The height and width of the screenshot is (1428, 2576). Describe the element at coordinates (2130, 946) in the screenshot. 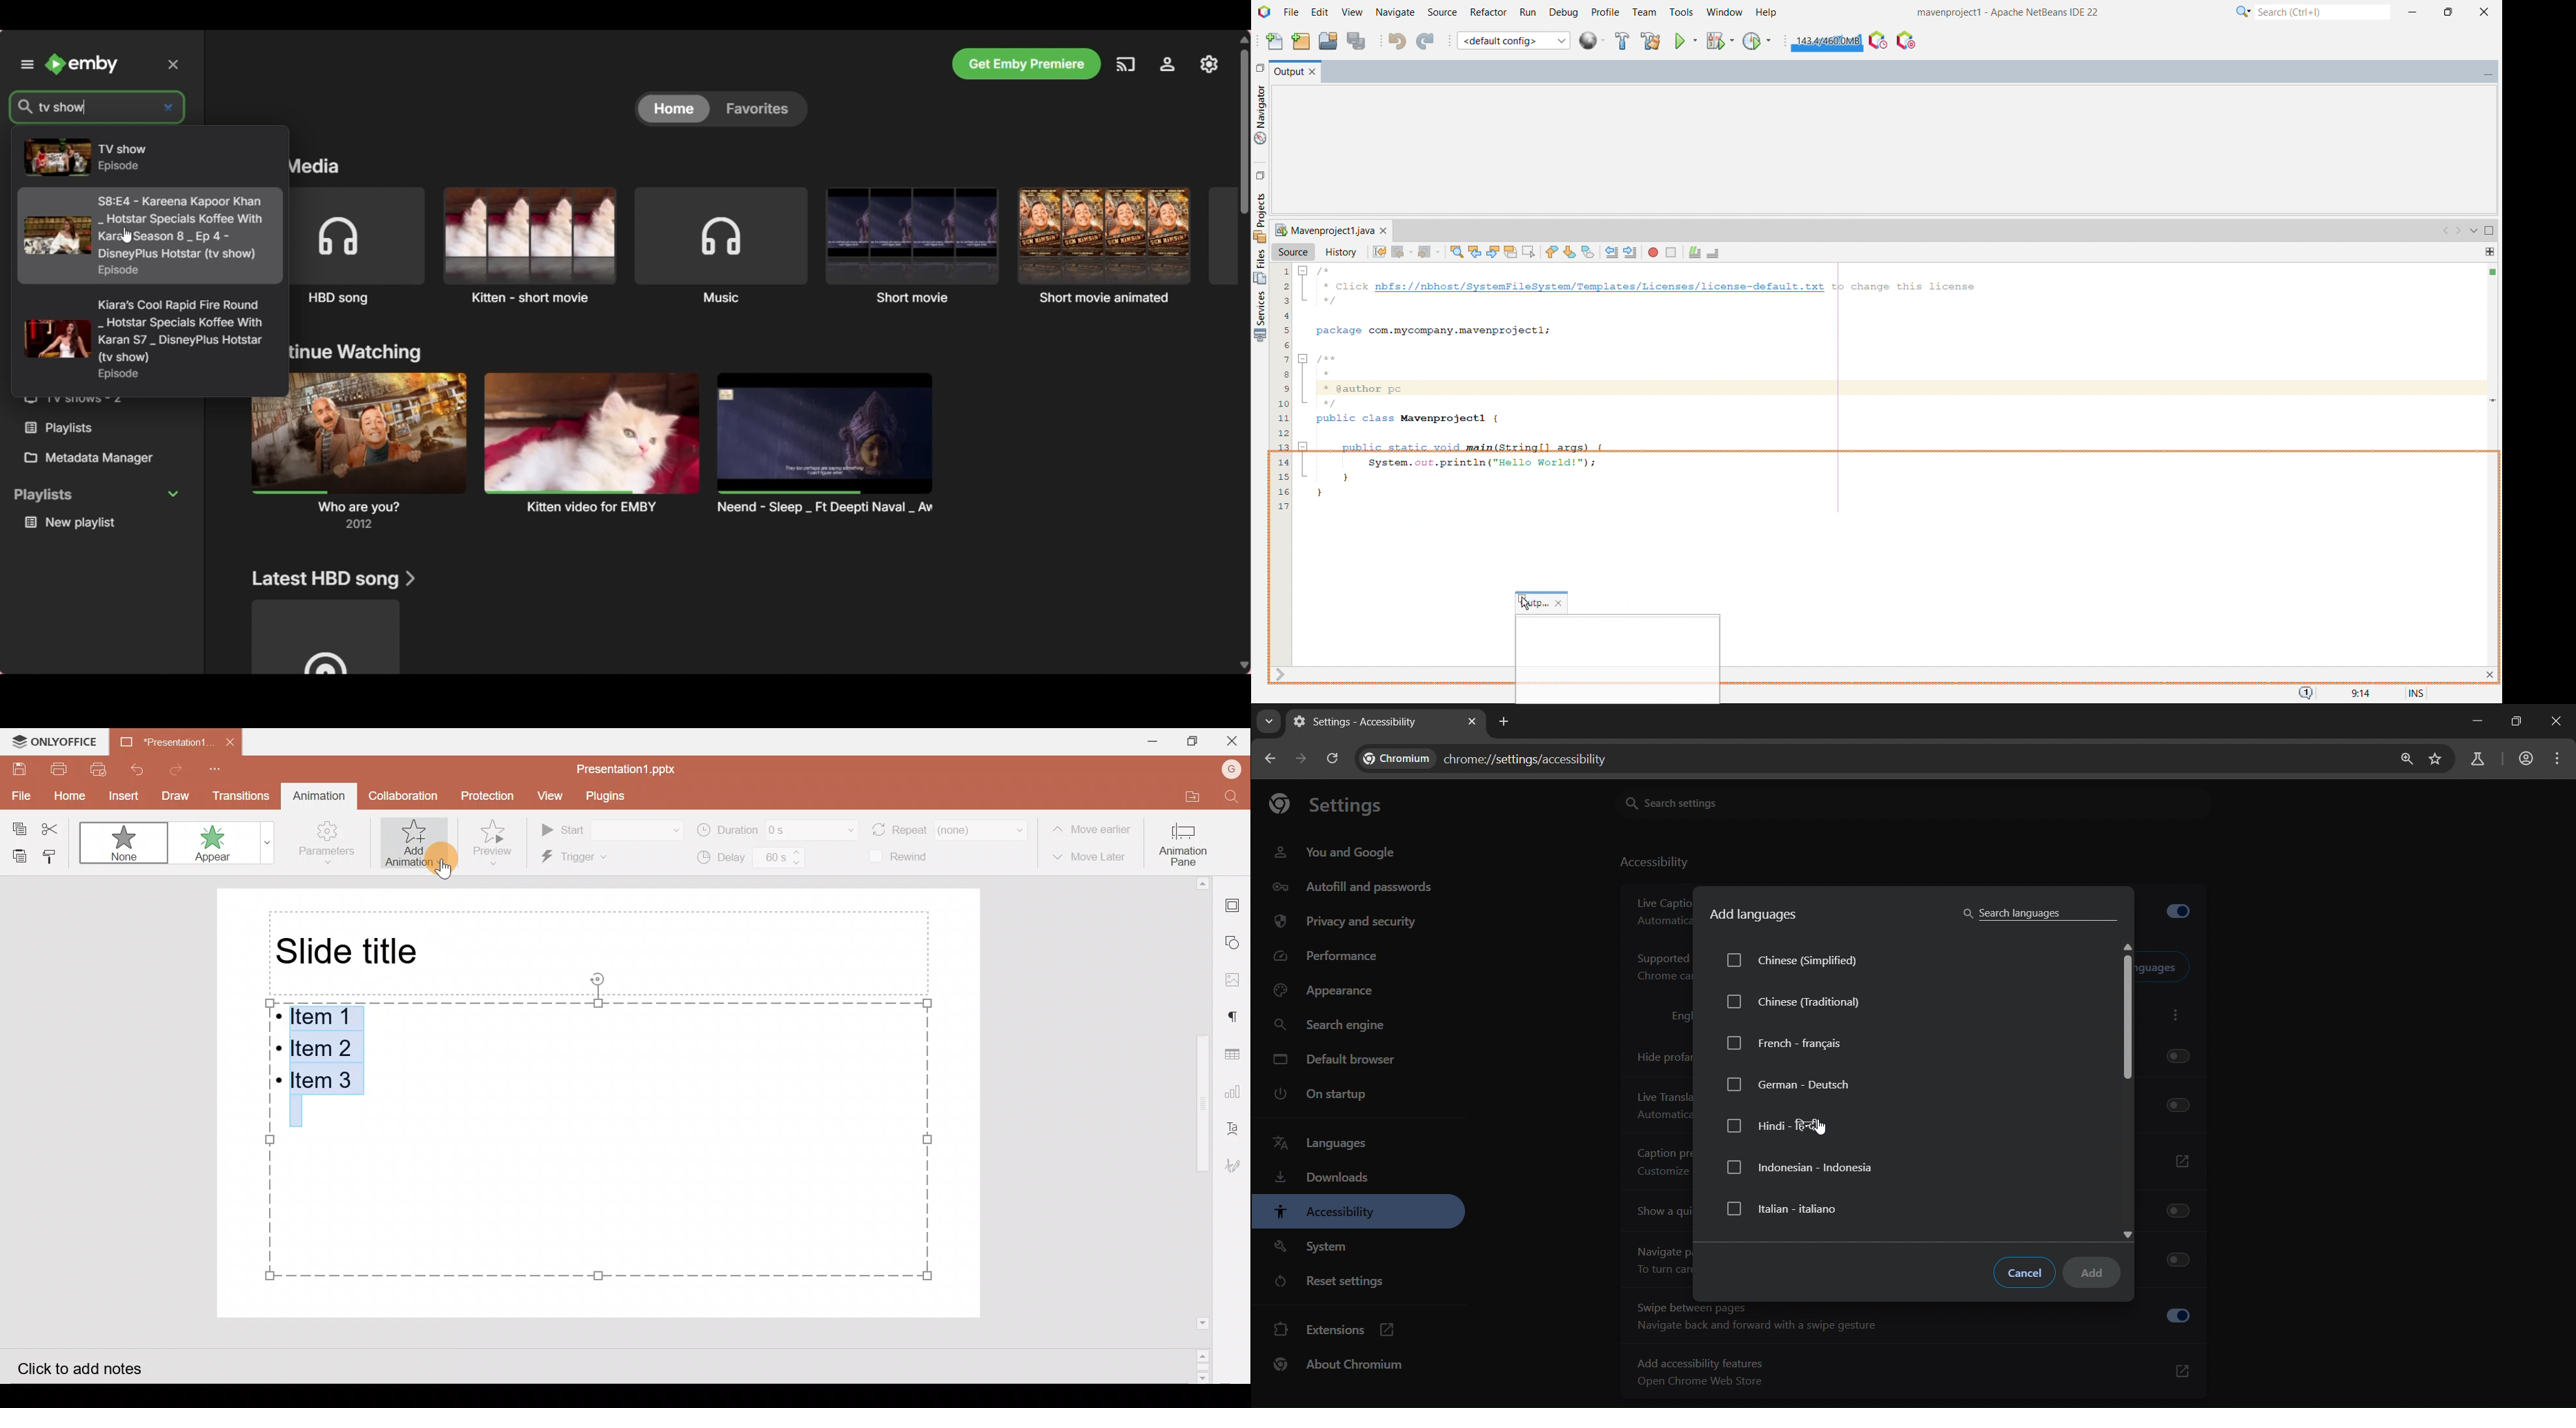

I see `scroll up` at that location.